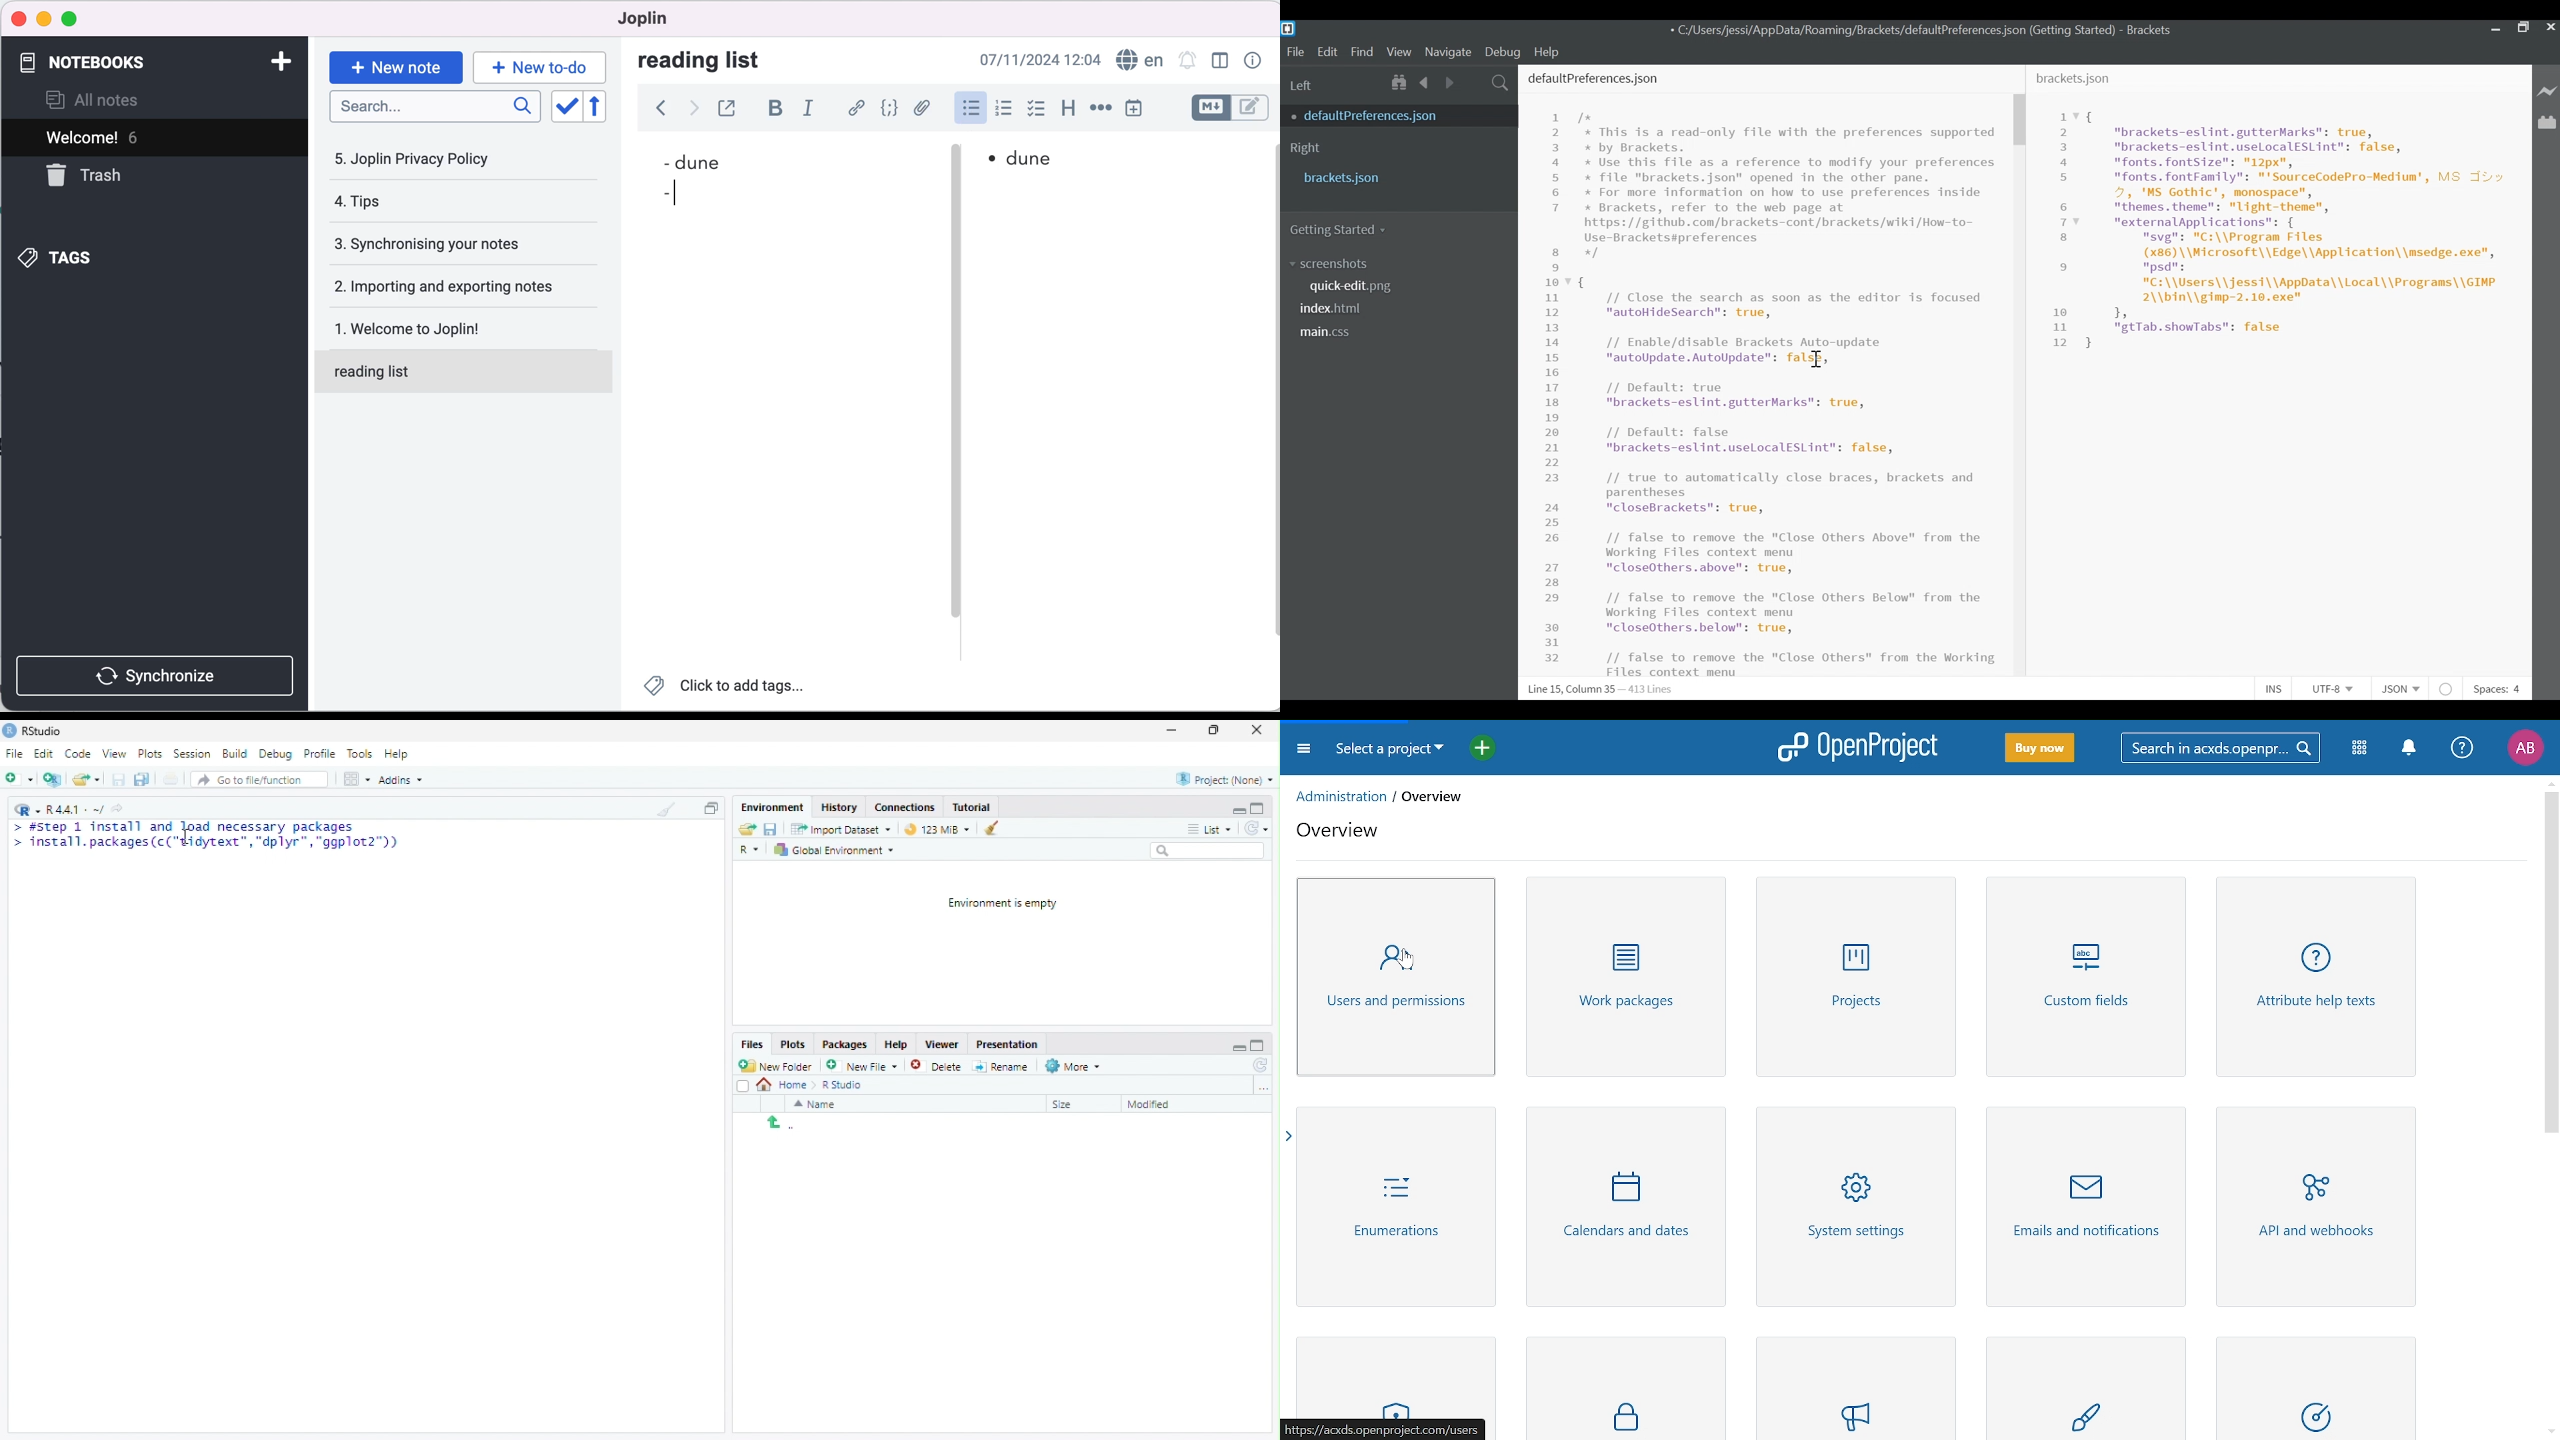 The image size is (2576, 1456). Describe the element at coordinates (1038, 110) in the screenshot. I see `checkbox` at that location.